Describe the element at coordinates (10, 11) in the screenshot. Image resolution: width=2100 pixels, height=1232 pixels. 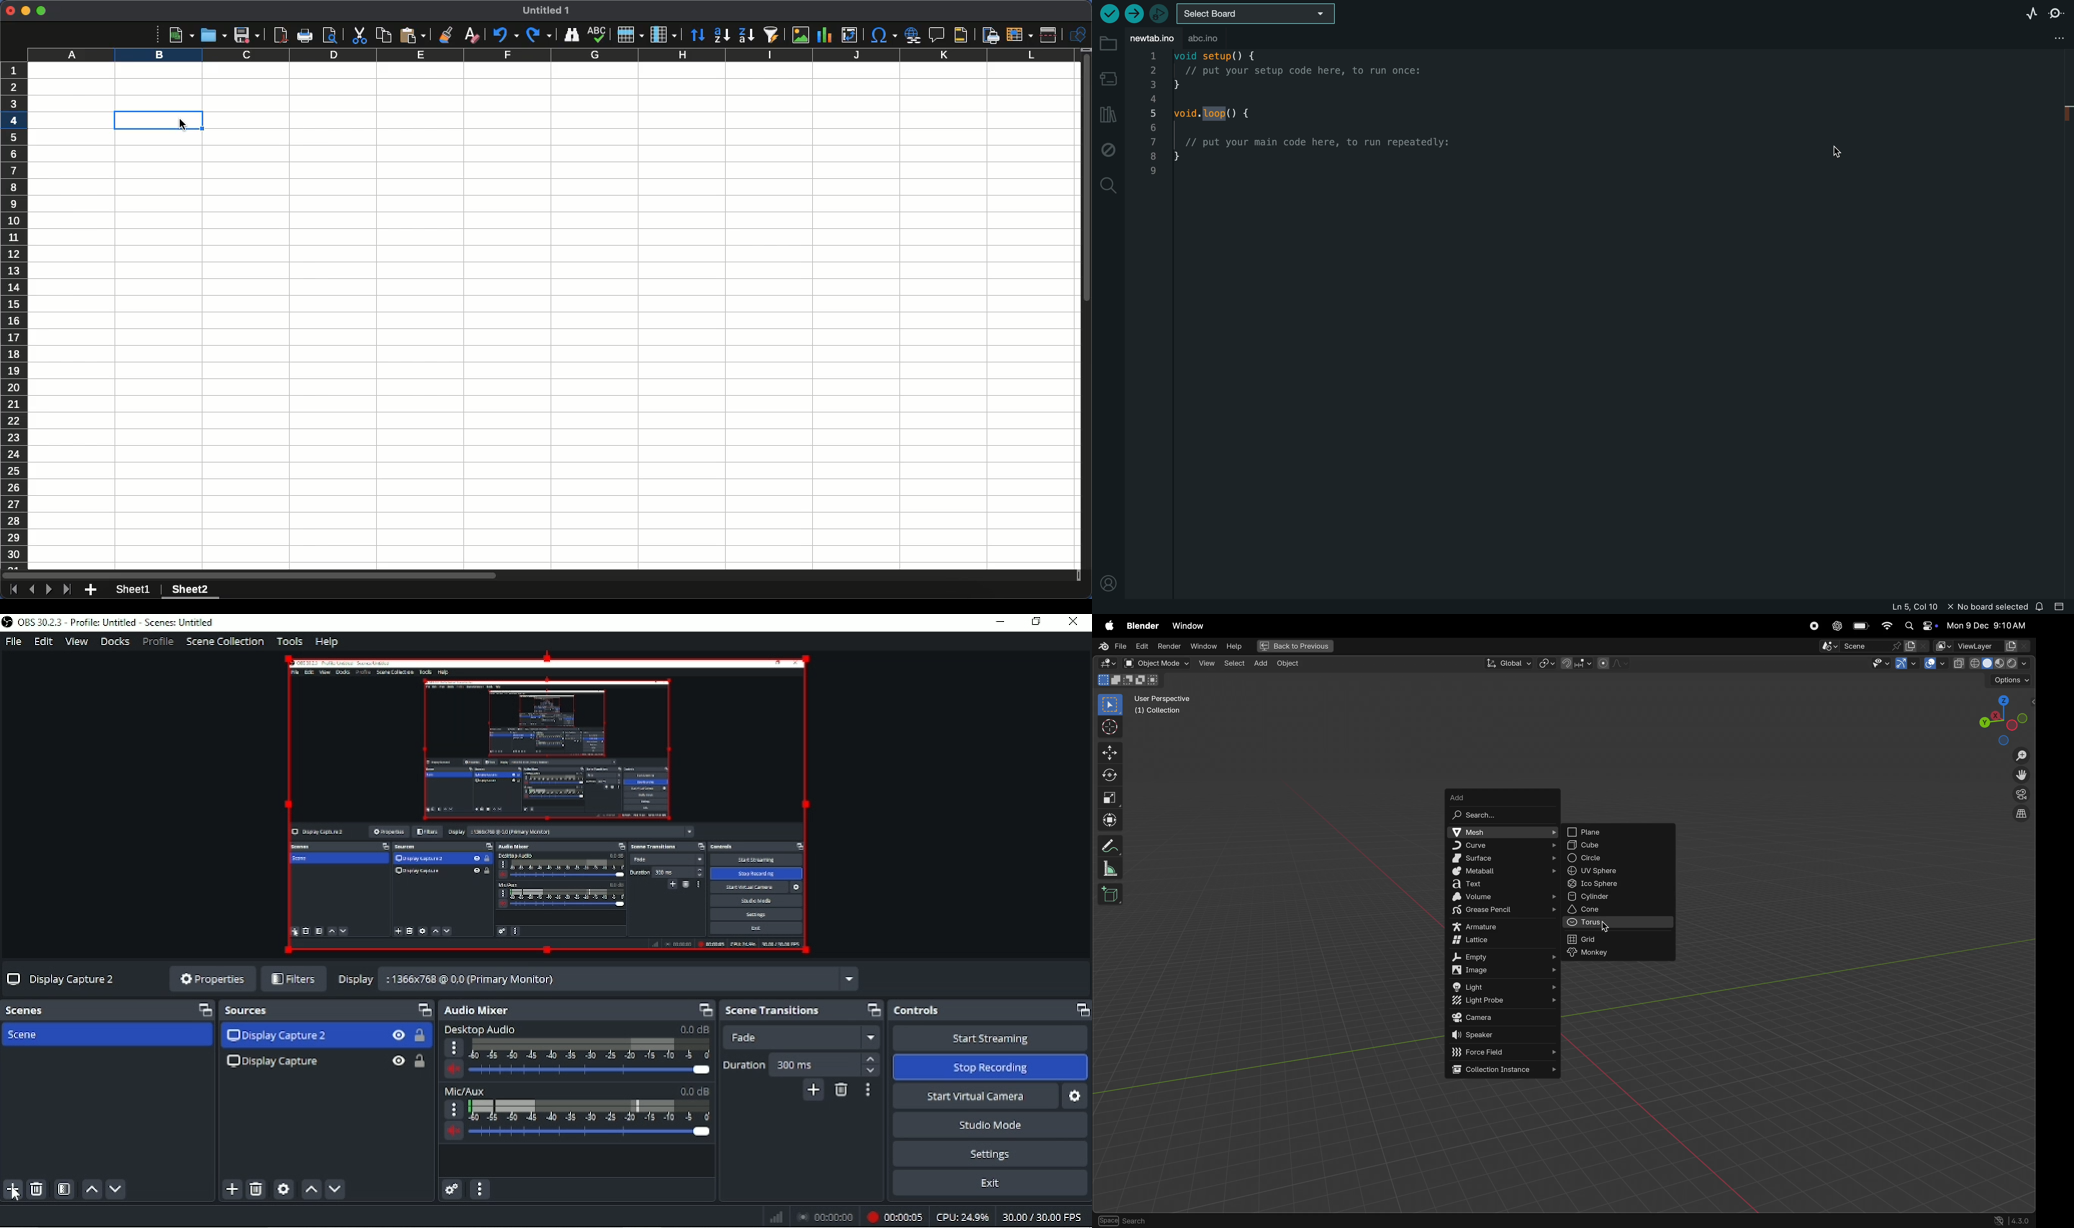
I see `Close` at that location.